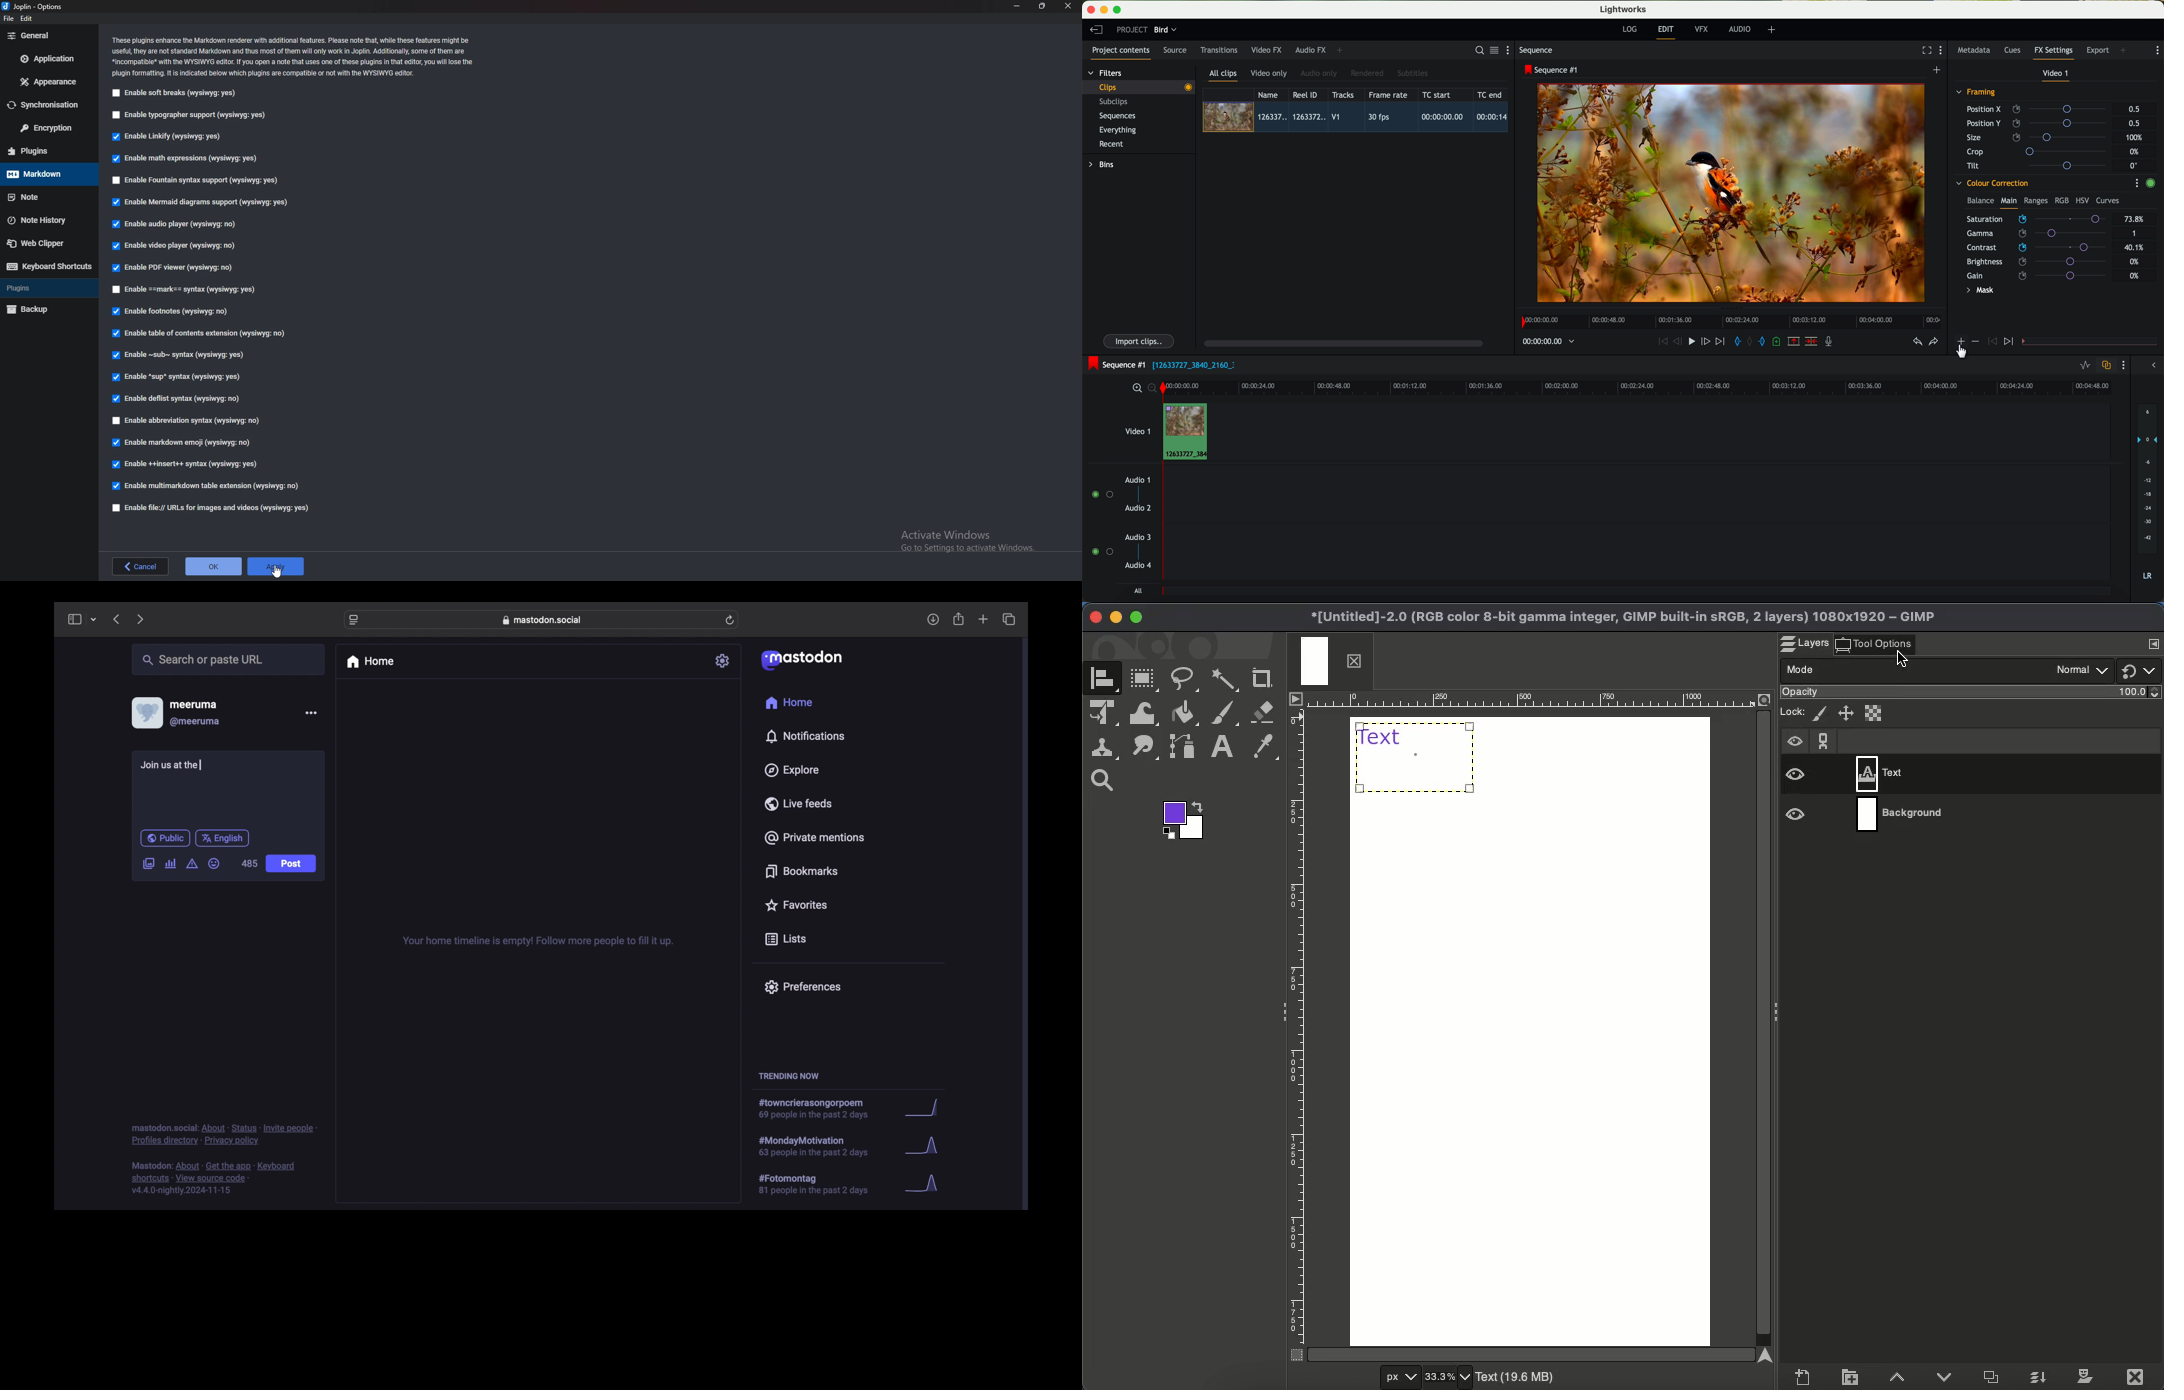 This screenshot has height=1400, width=2184. What do you see at coordinates (274, 571) in the screenshot?
I see `cursor` at bounding box center [274, 571].